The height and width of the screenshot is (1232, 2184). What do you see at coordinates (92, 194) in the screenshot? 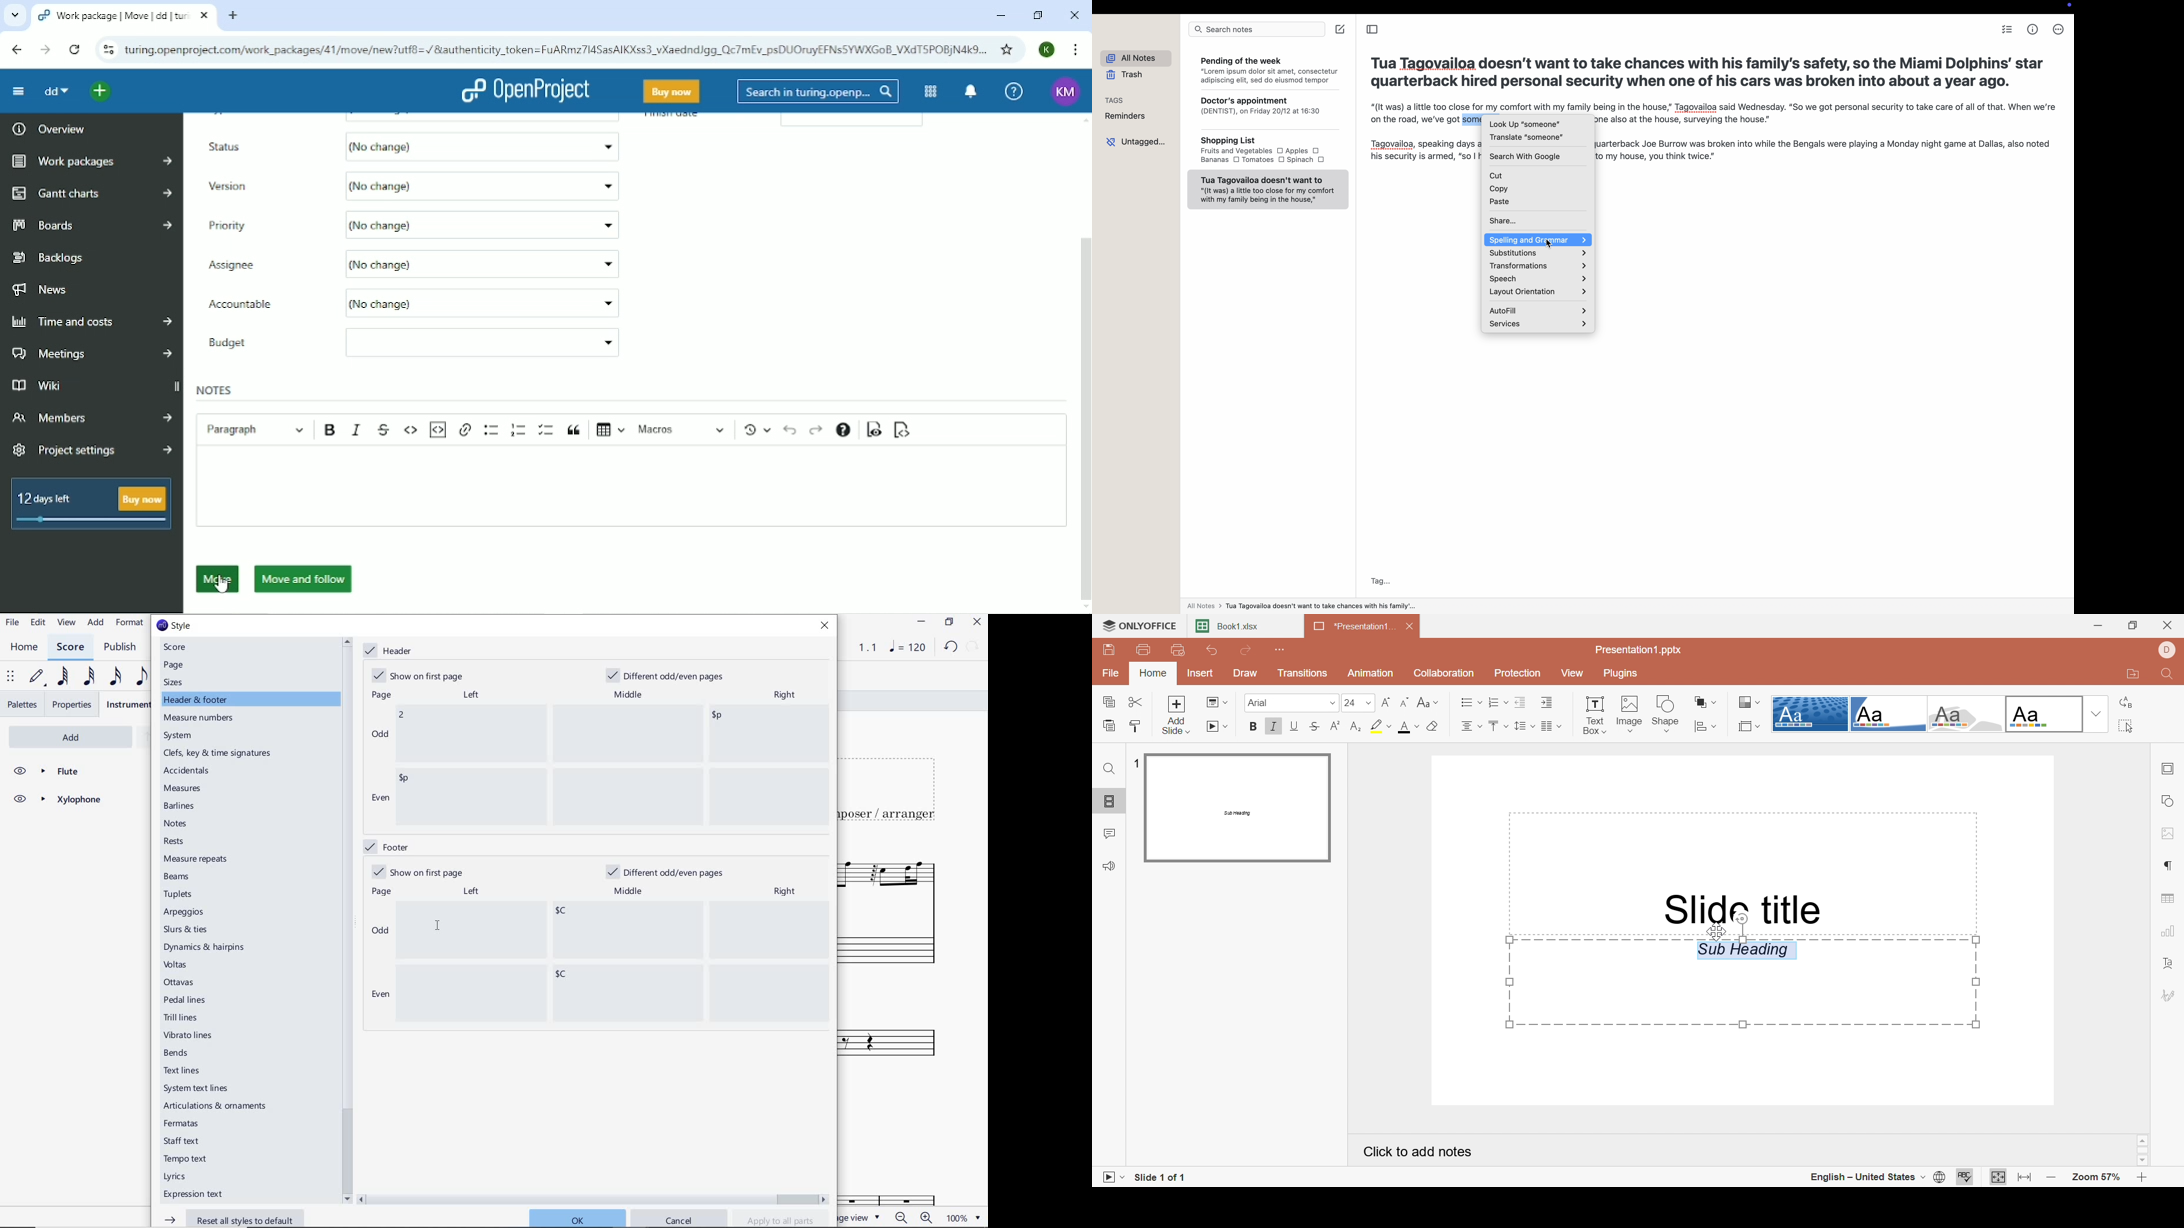
I see `Gantt charts` at bounding box center [92, 194].